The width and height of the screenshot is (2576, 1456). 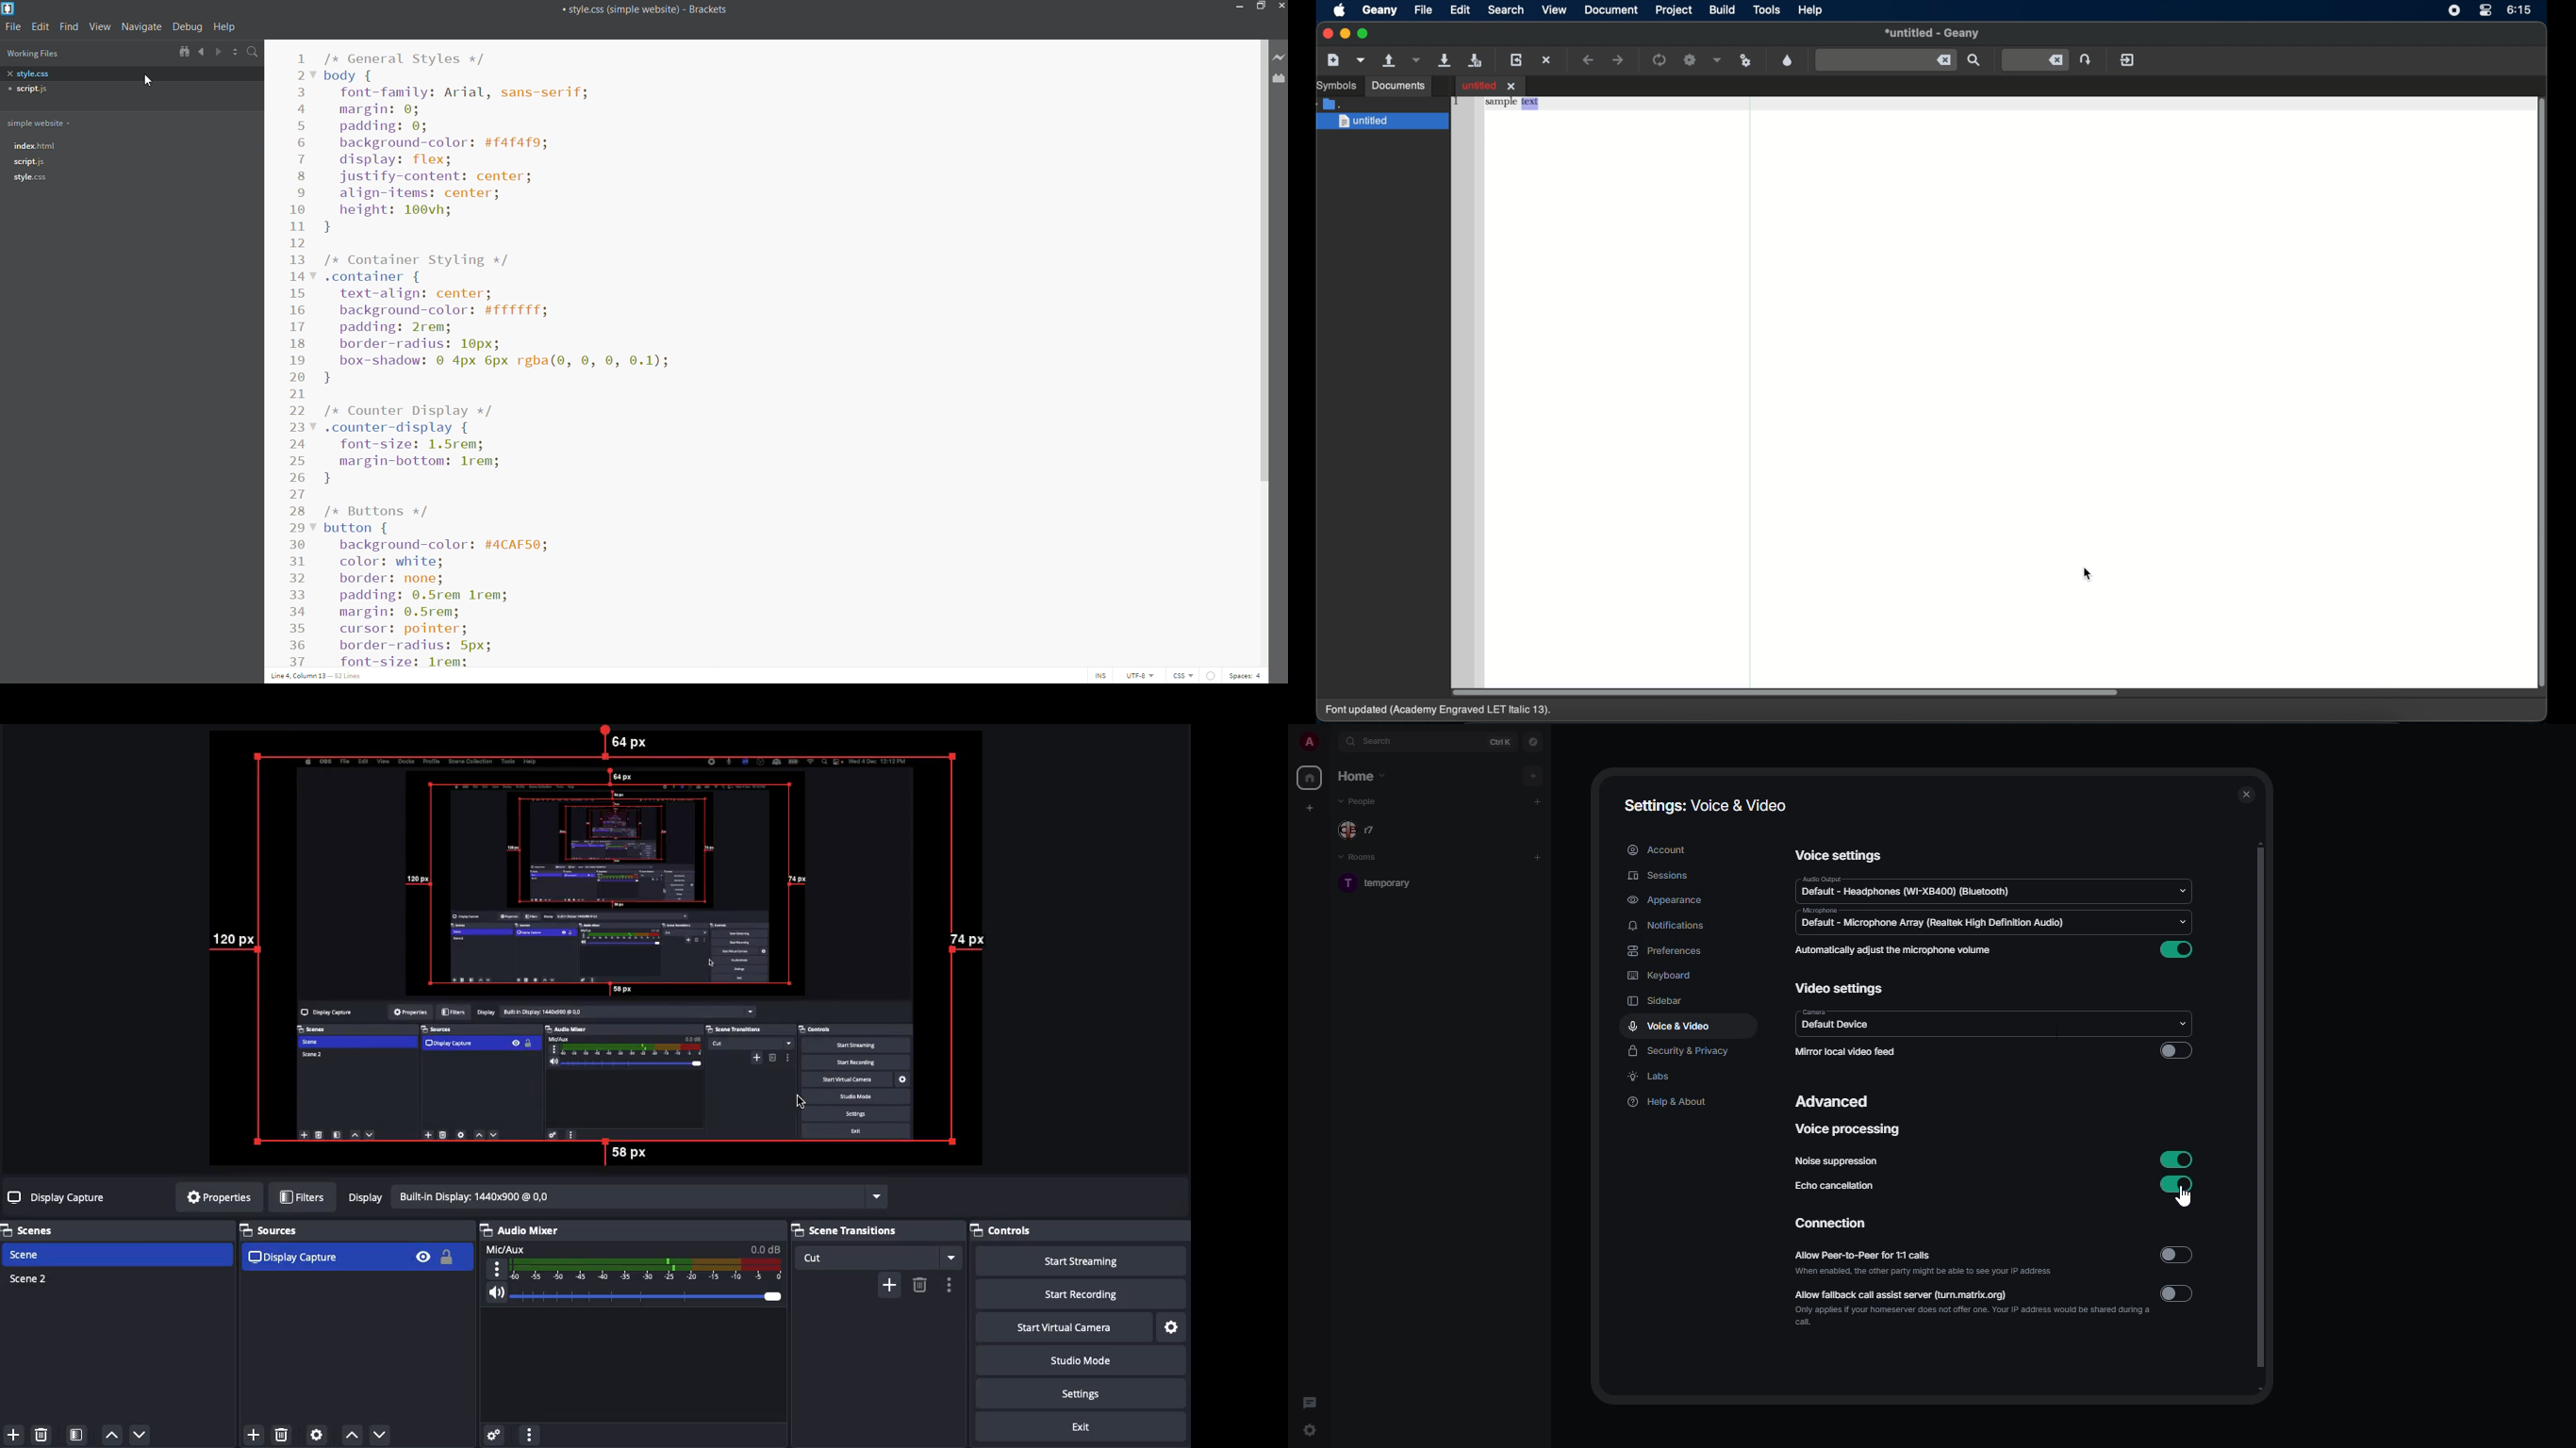 I want to click on Delete, so click(x=283, y=1431).